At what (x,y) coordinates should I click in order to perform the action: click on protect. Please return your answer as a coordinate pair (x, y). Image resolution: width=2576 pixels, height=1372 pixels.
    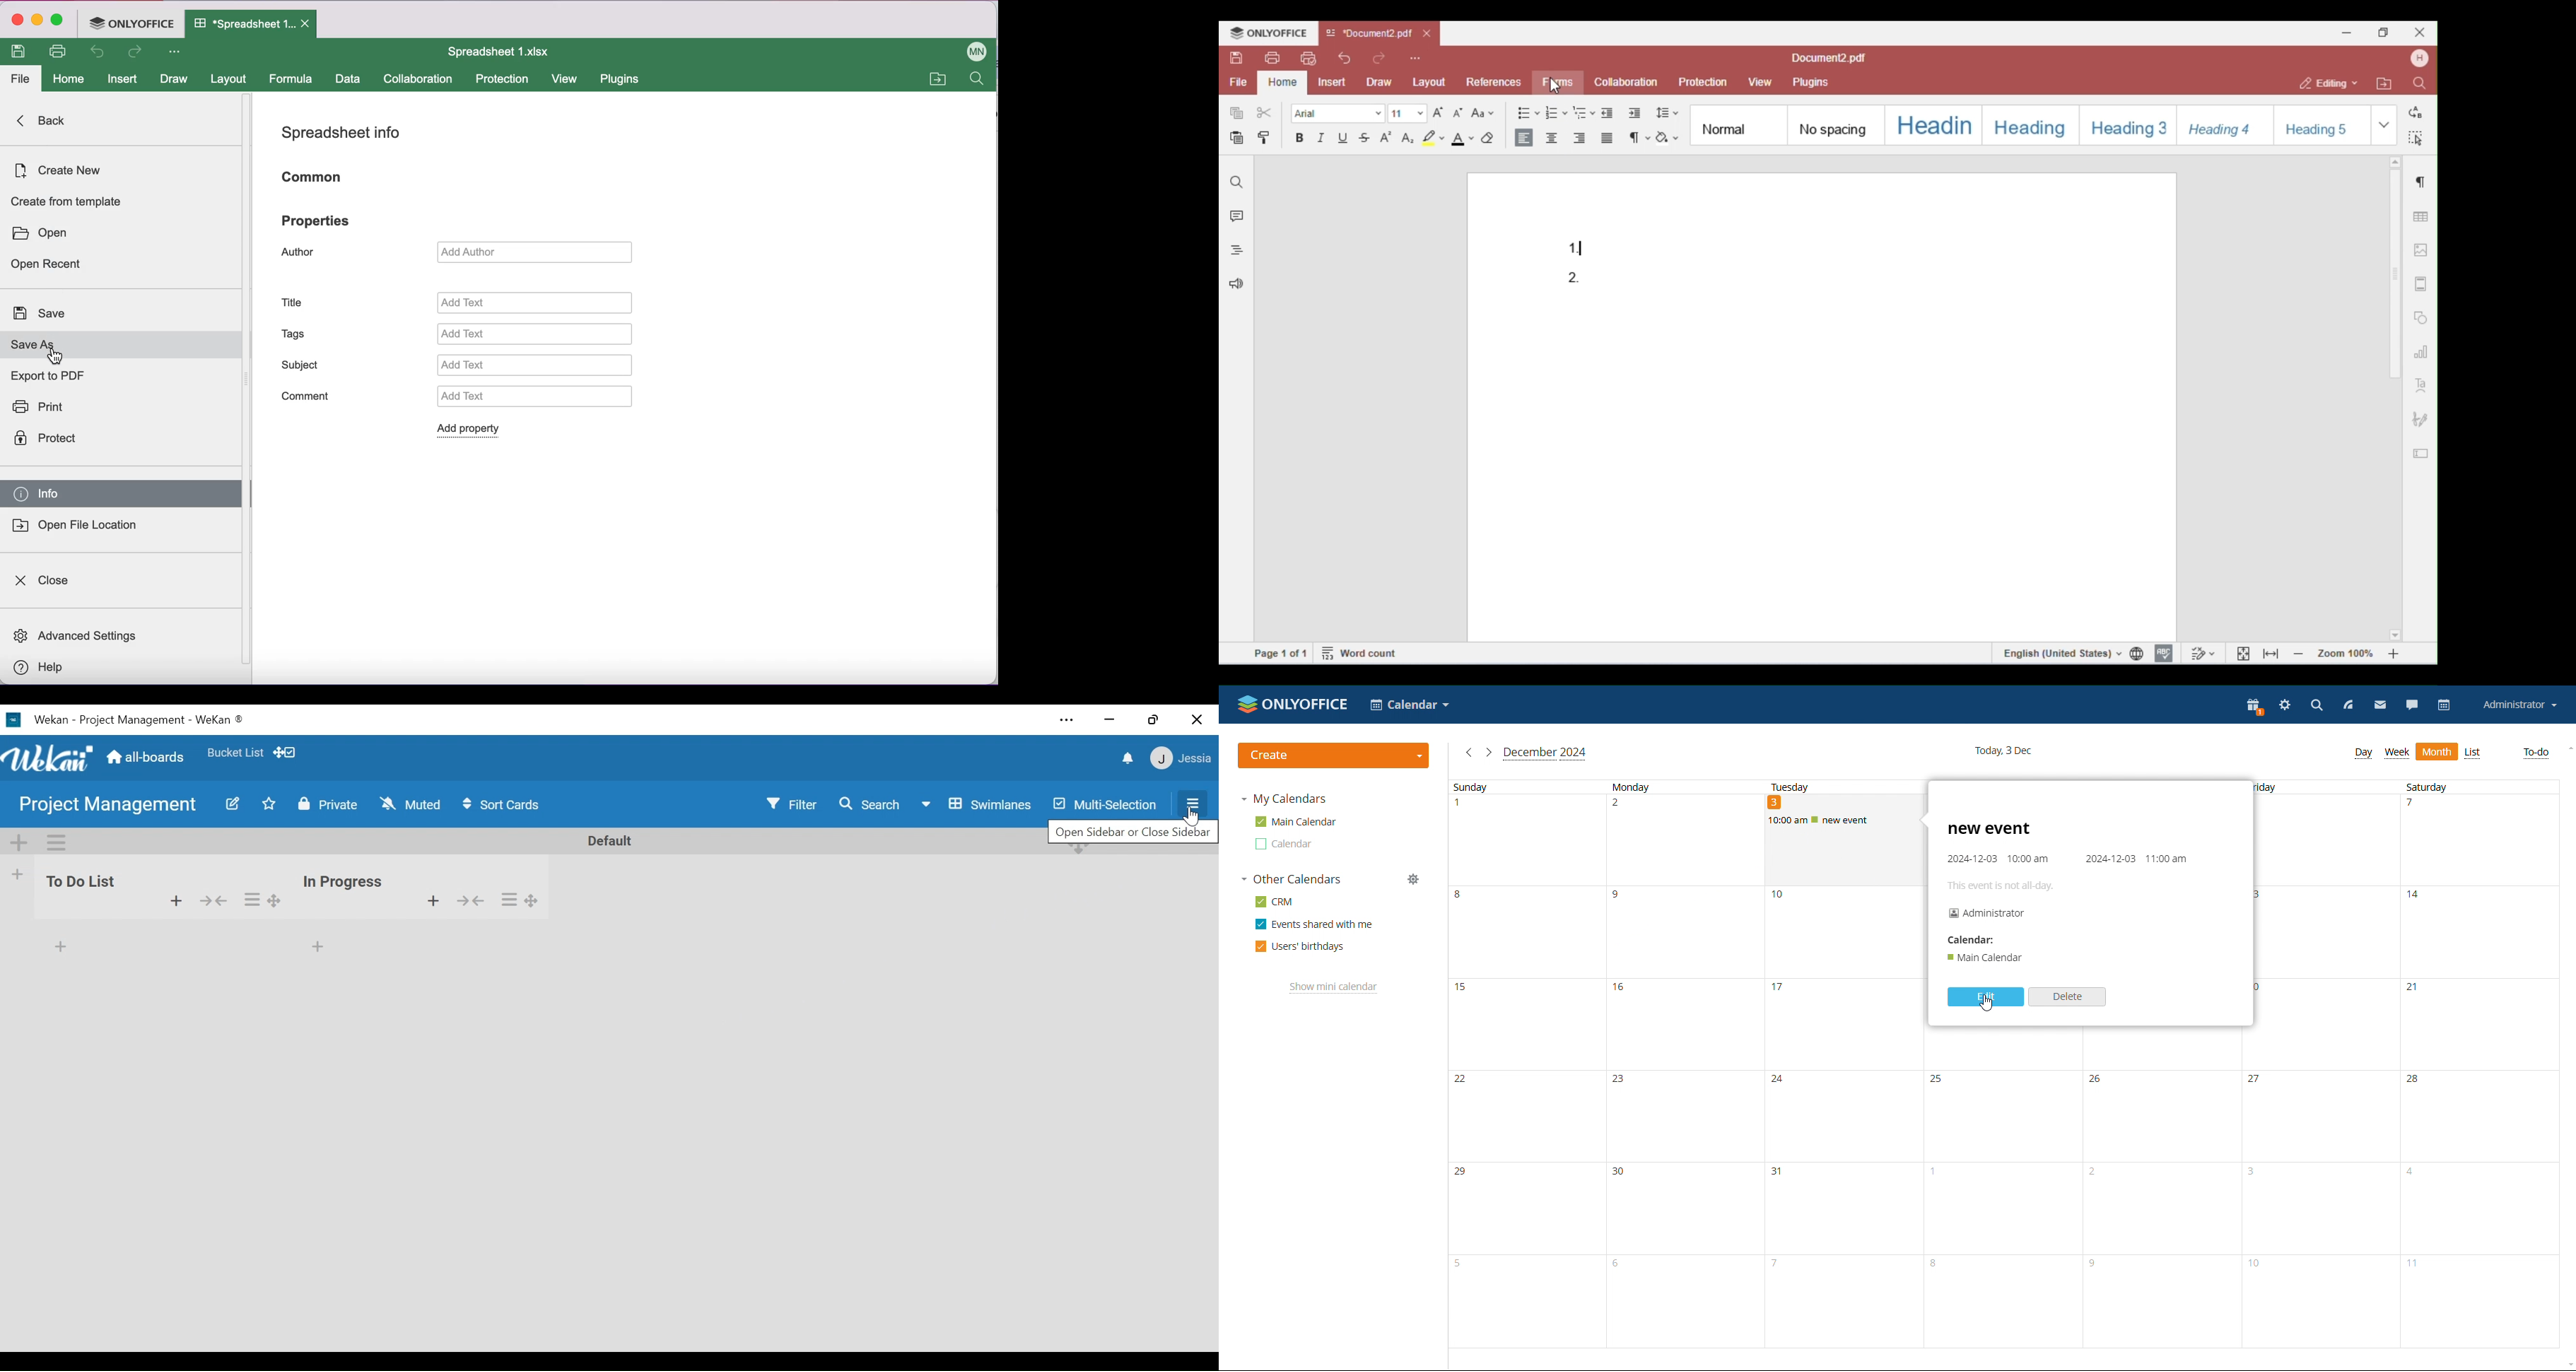
    Looking at the image, I should click on (59, 441).